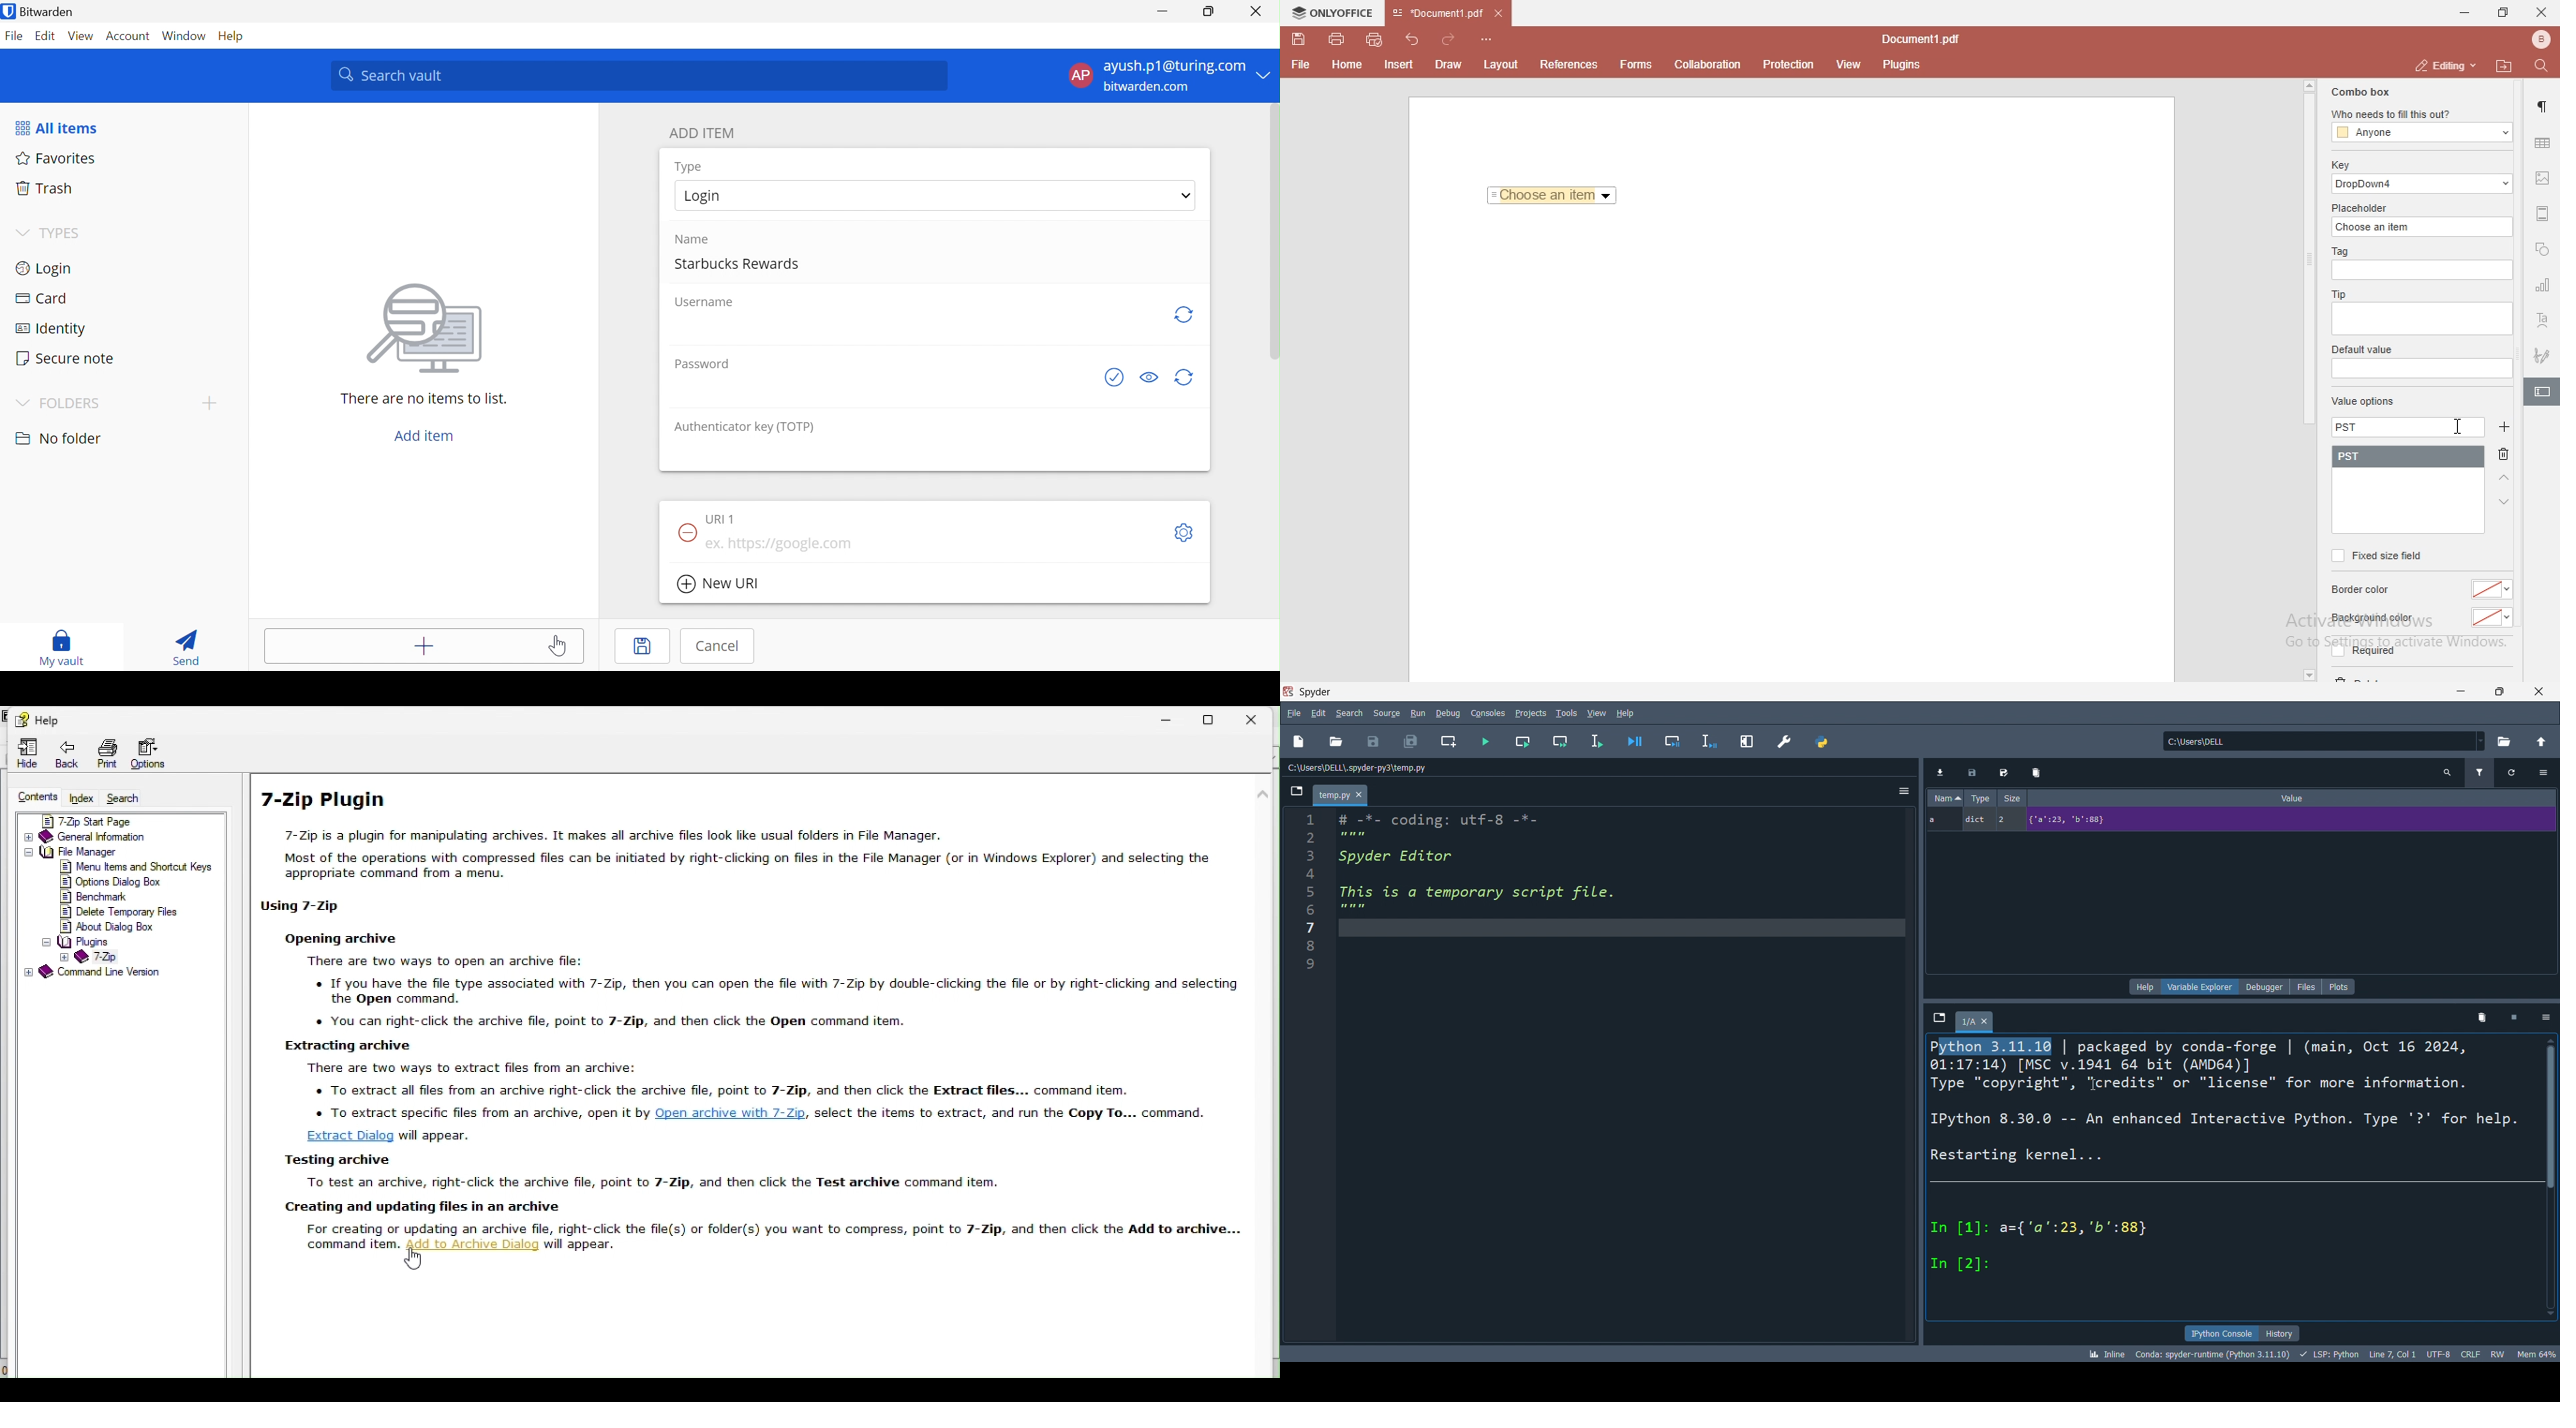  What do you see at coordinates (2449, 773) in the screenshot?
I see `search` at bounding box center [2449, 773].